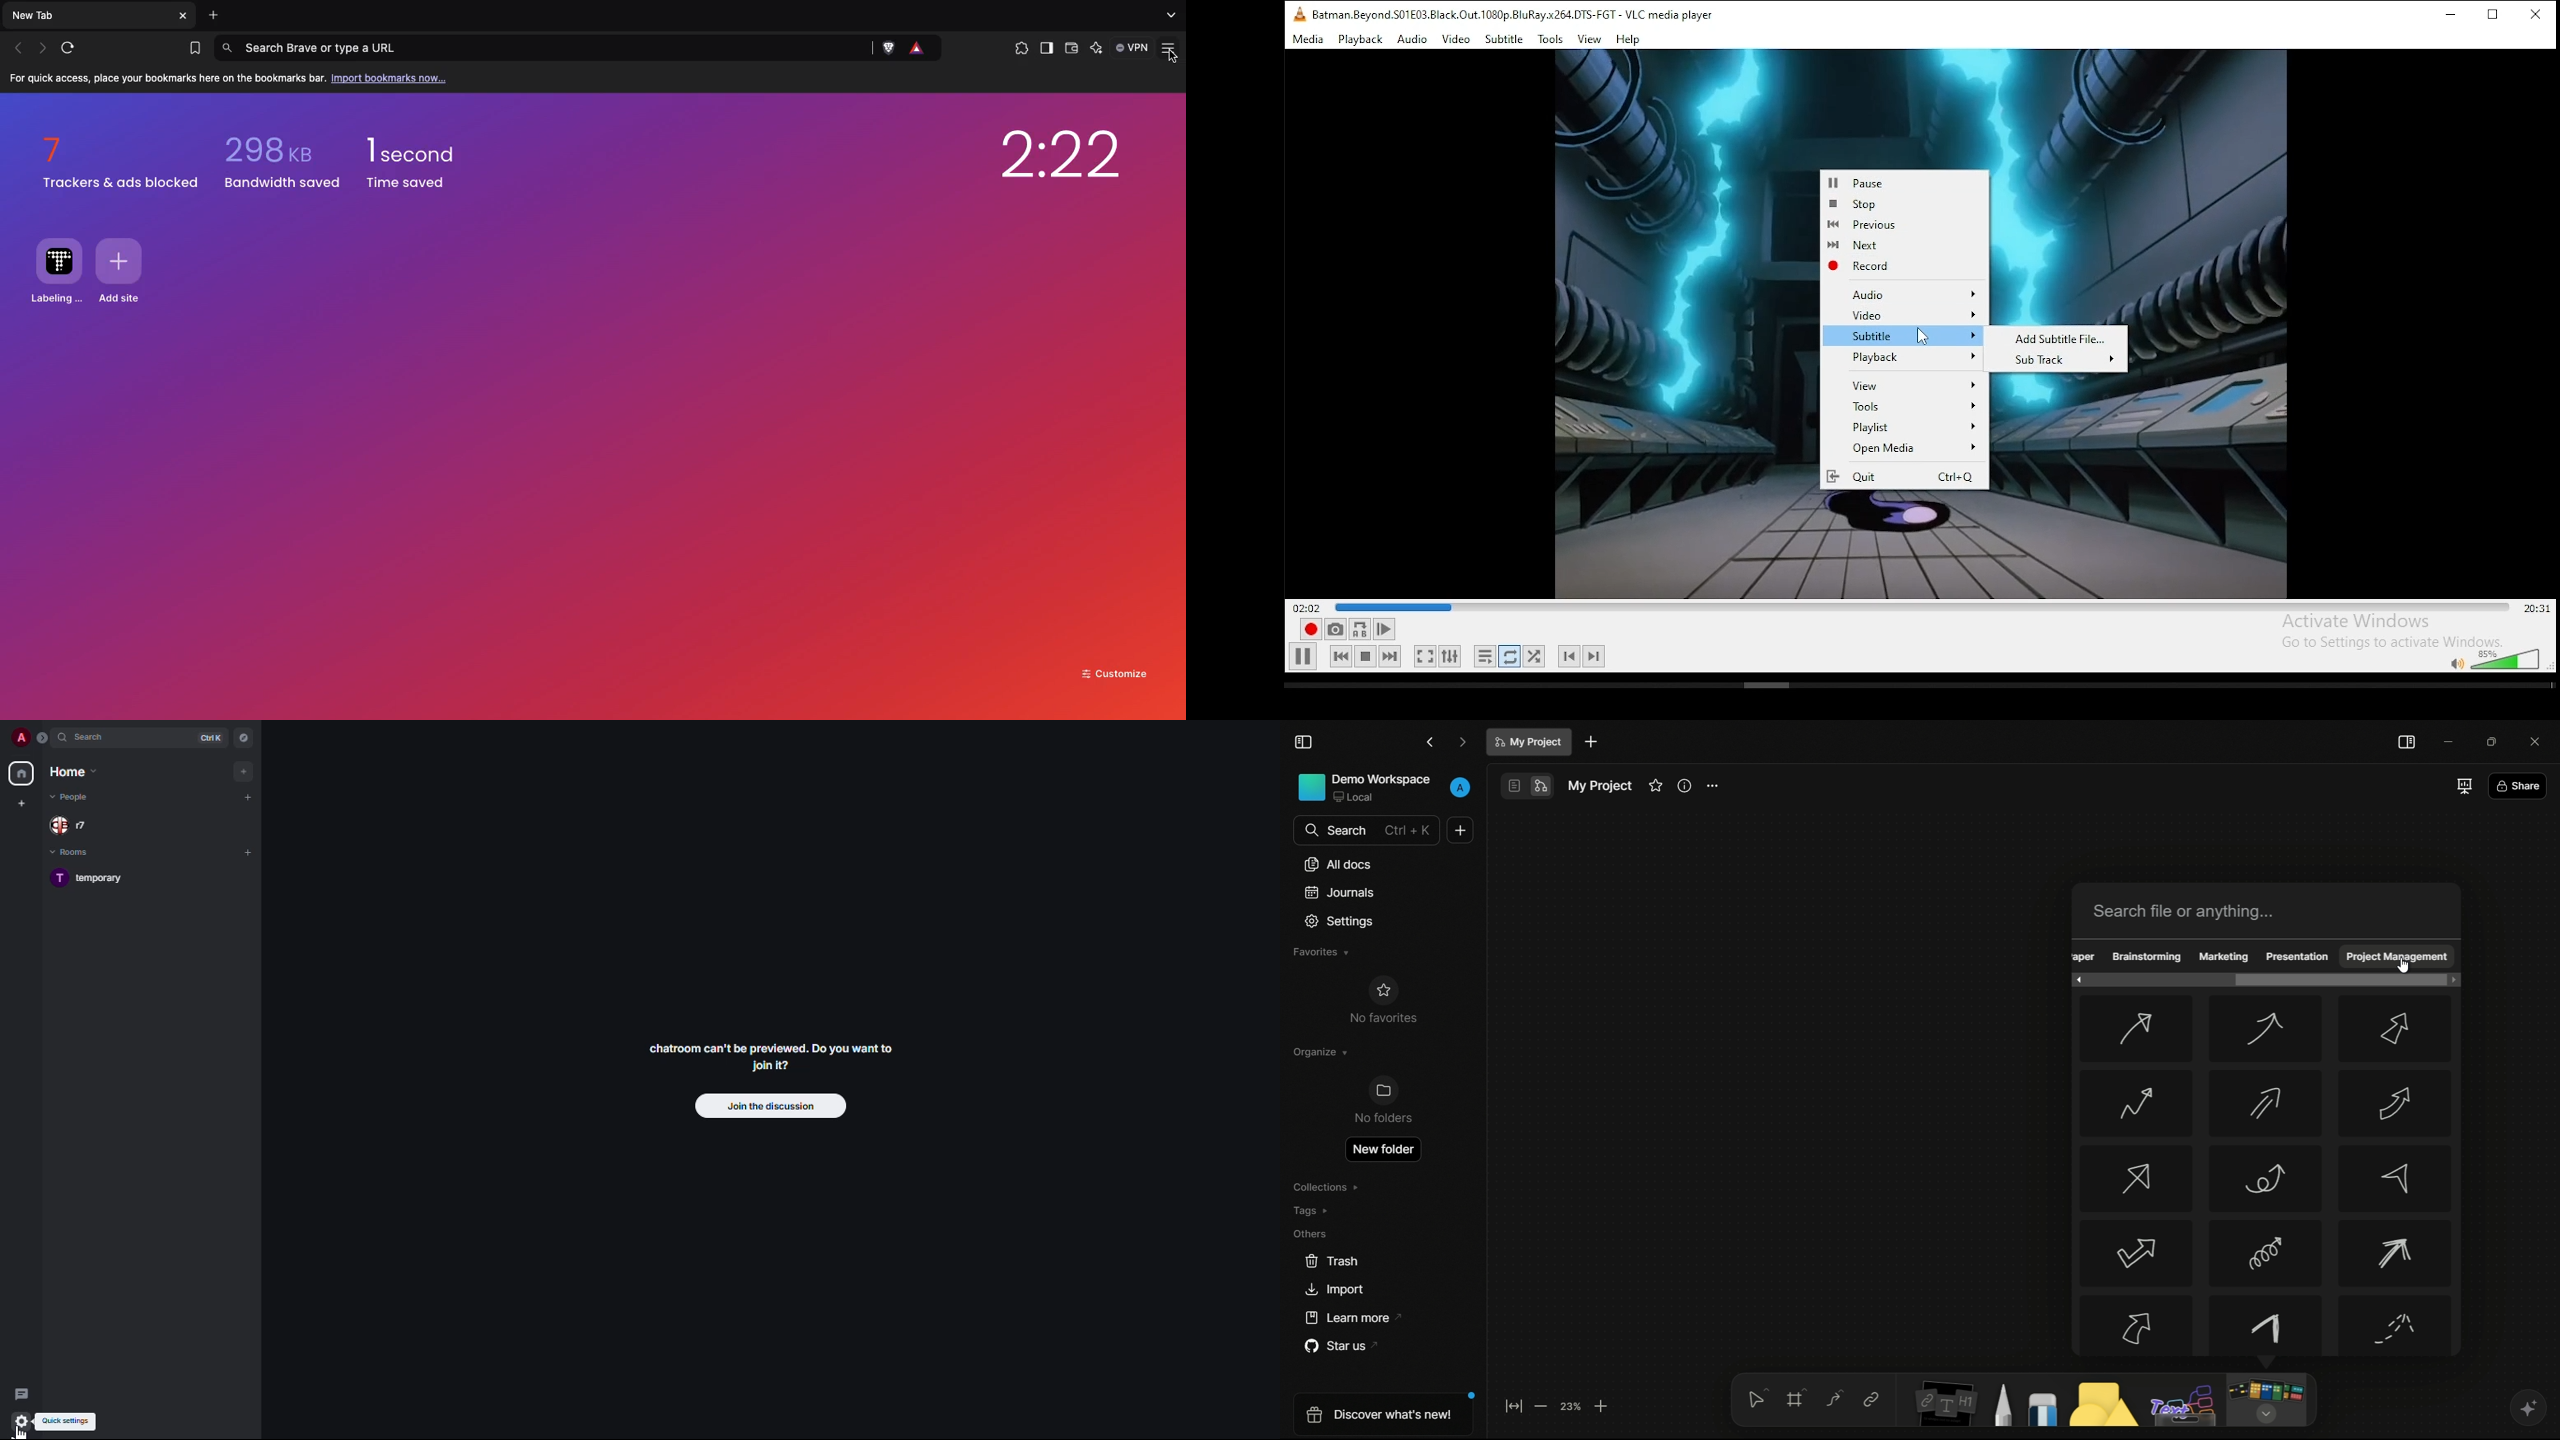  What do you see at coordinates (1312, 1211) in the screenshot?
I see `tags` at bounding box center [1312, 1211].